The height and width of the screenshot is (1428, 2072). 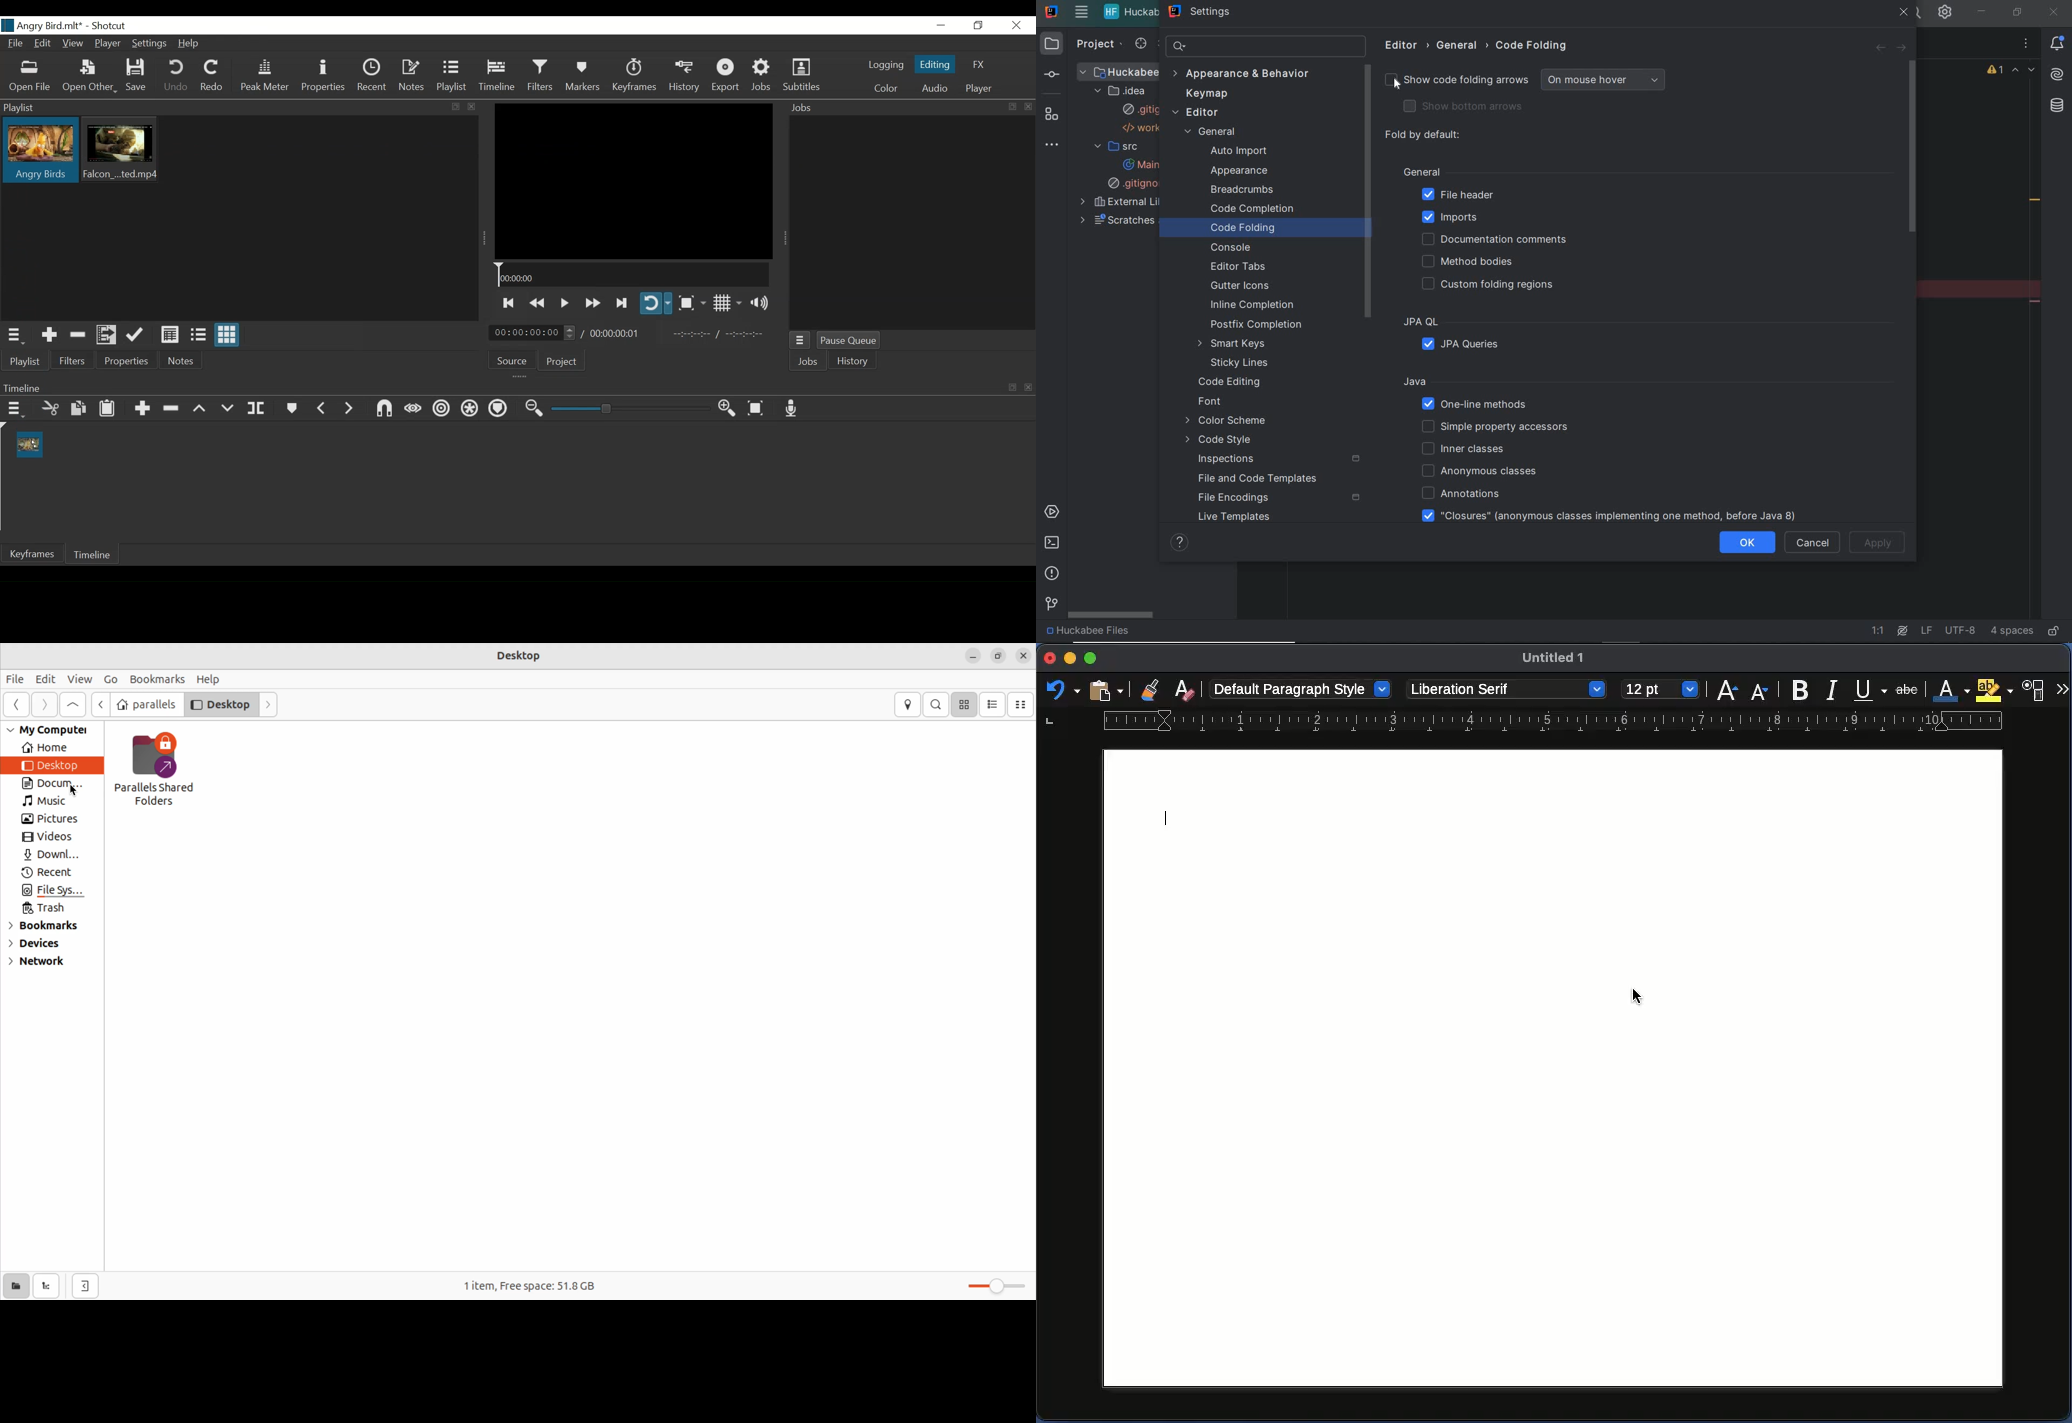 What do you see at coordinates (1880, 49) in the screenshot?
I see `back` at bounding box center [1880, 49].